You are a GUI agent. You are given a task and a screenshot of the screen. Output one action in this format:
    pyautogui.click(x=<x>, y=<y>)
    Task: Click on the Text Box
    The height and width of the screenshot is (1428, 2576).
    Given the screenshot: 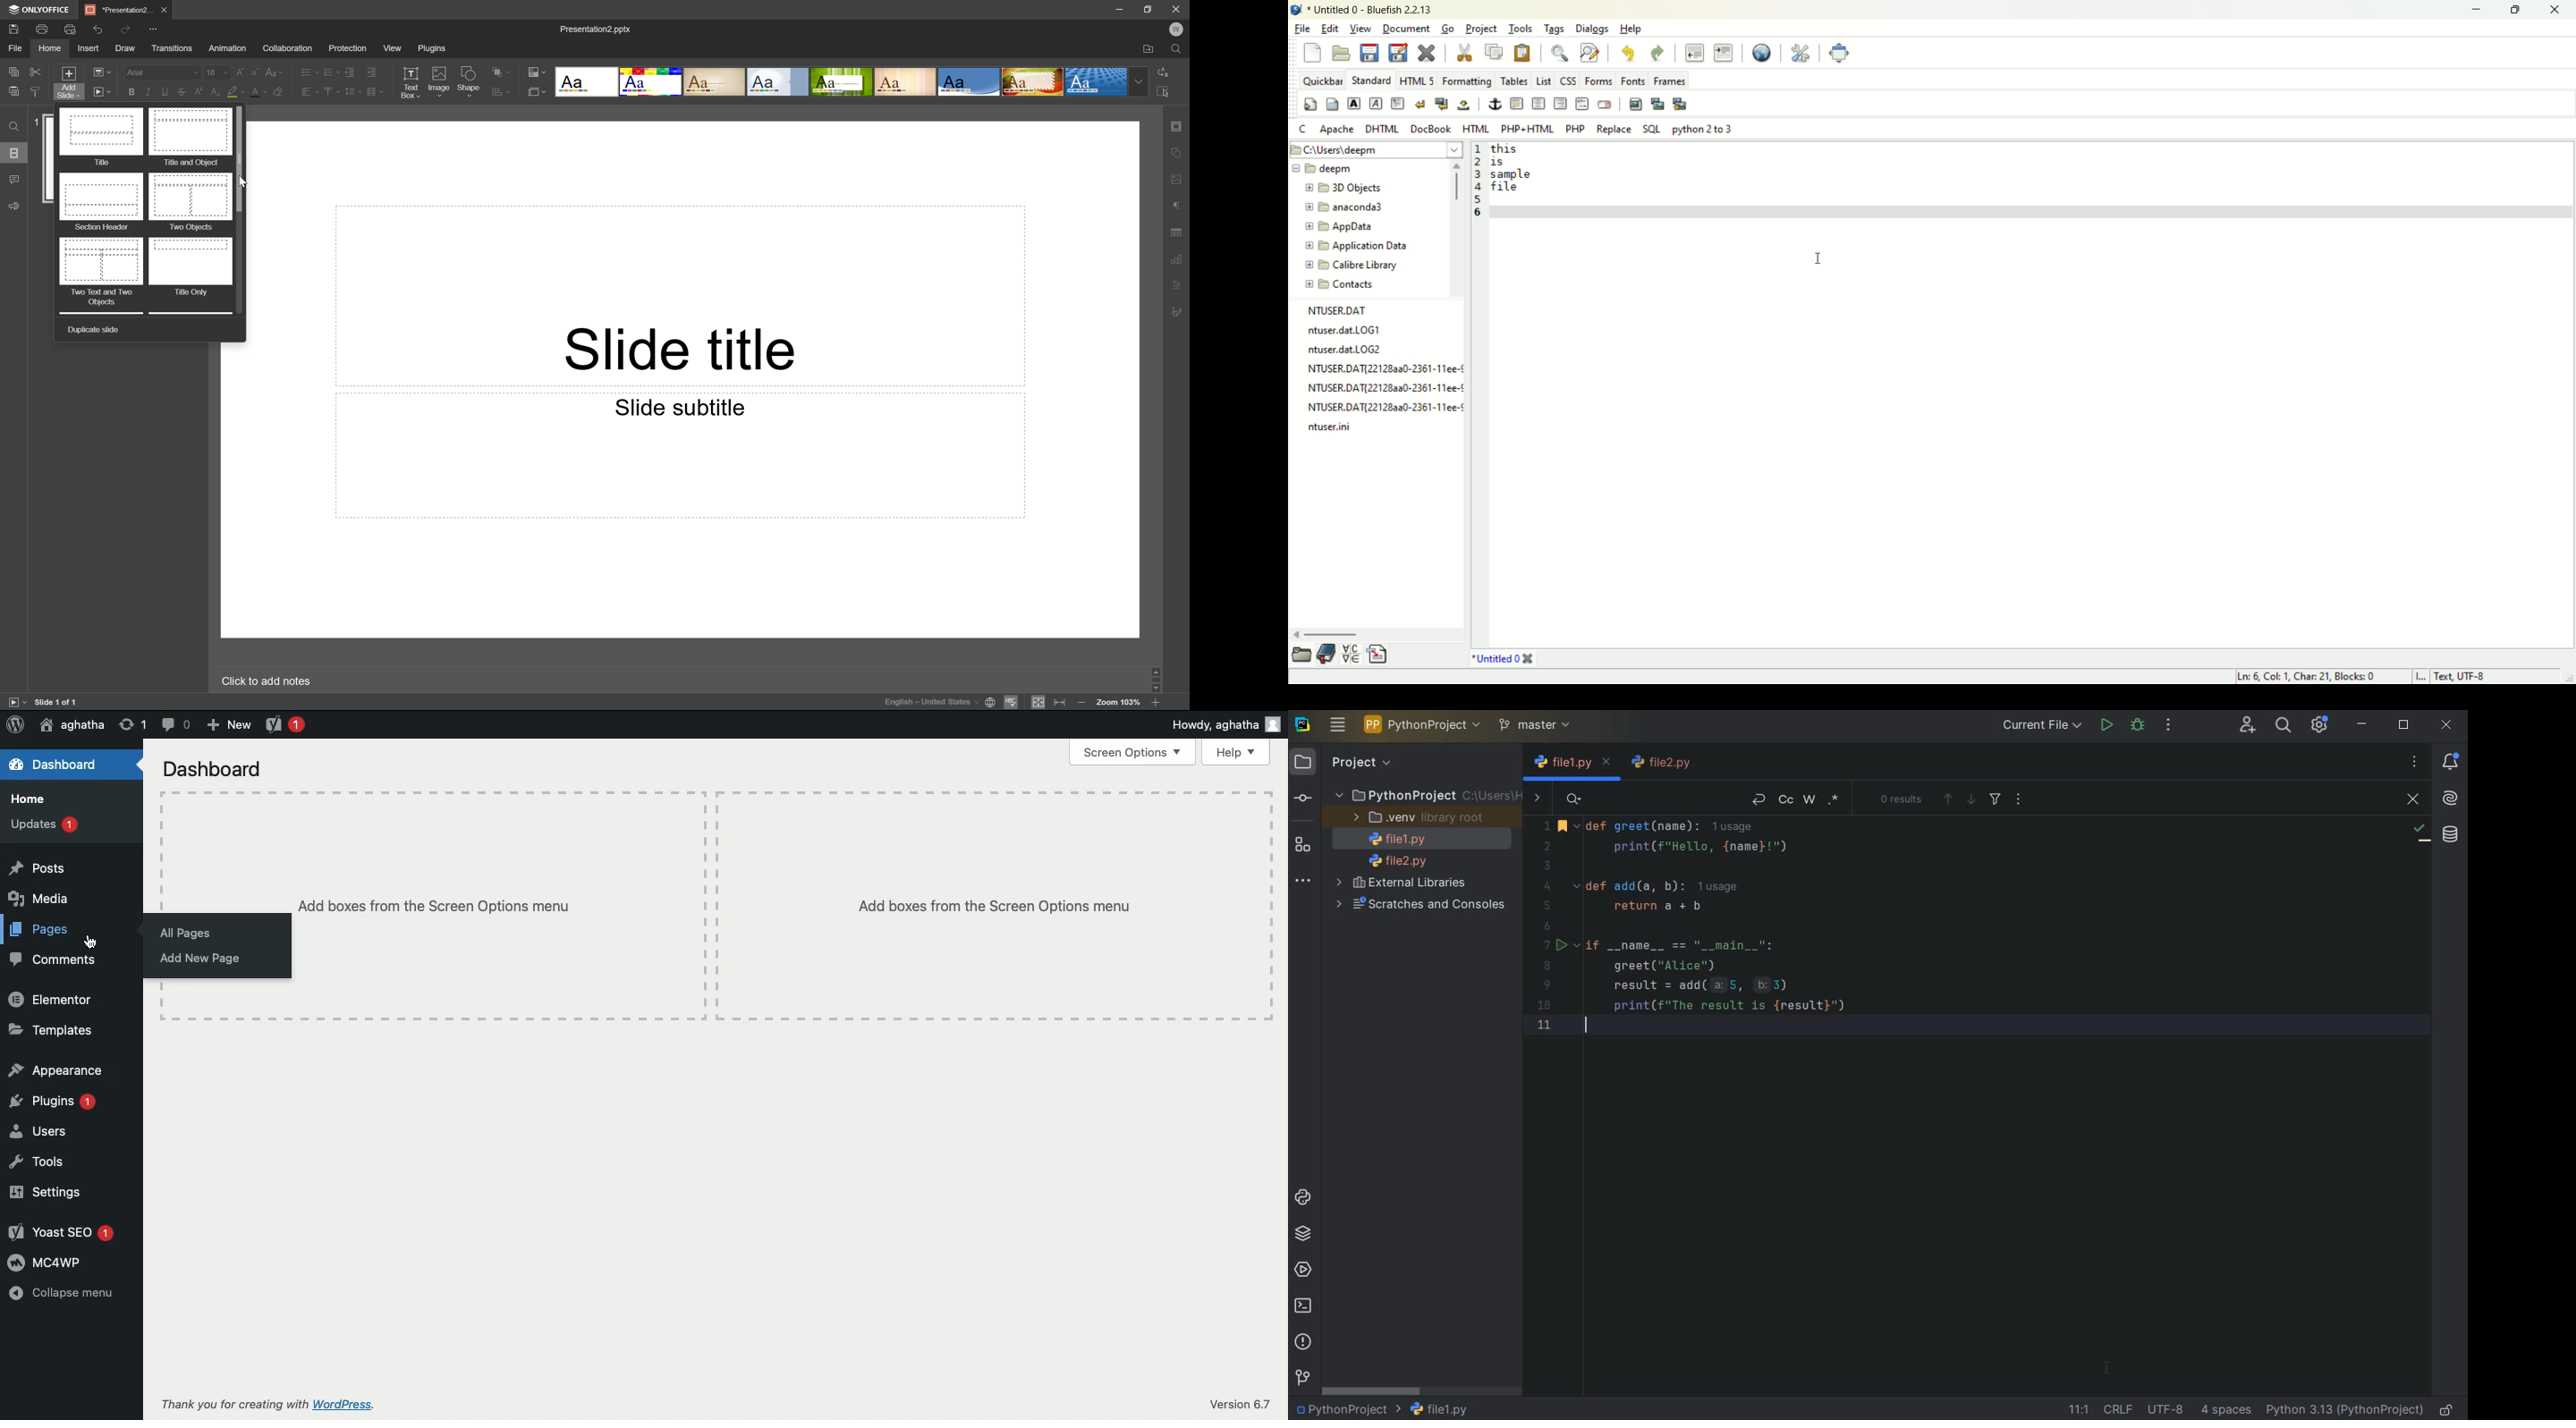 What is the action you would take?
    pyautogui.click(x=413, y=81)
    